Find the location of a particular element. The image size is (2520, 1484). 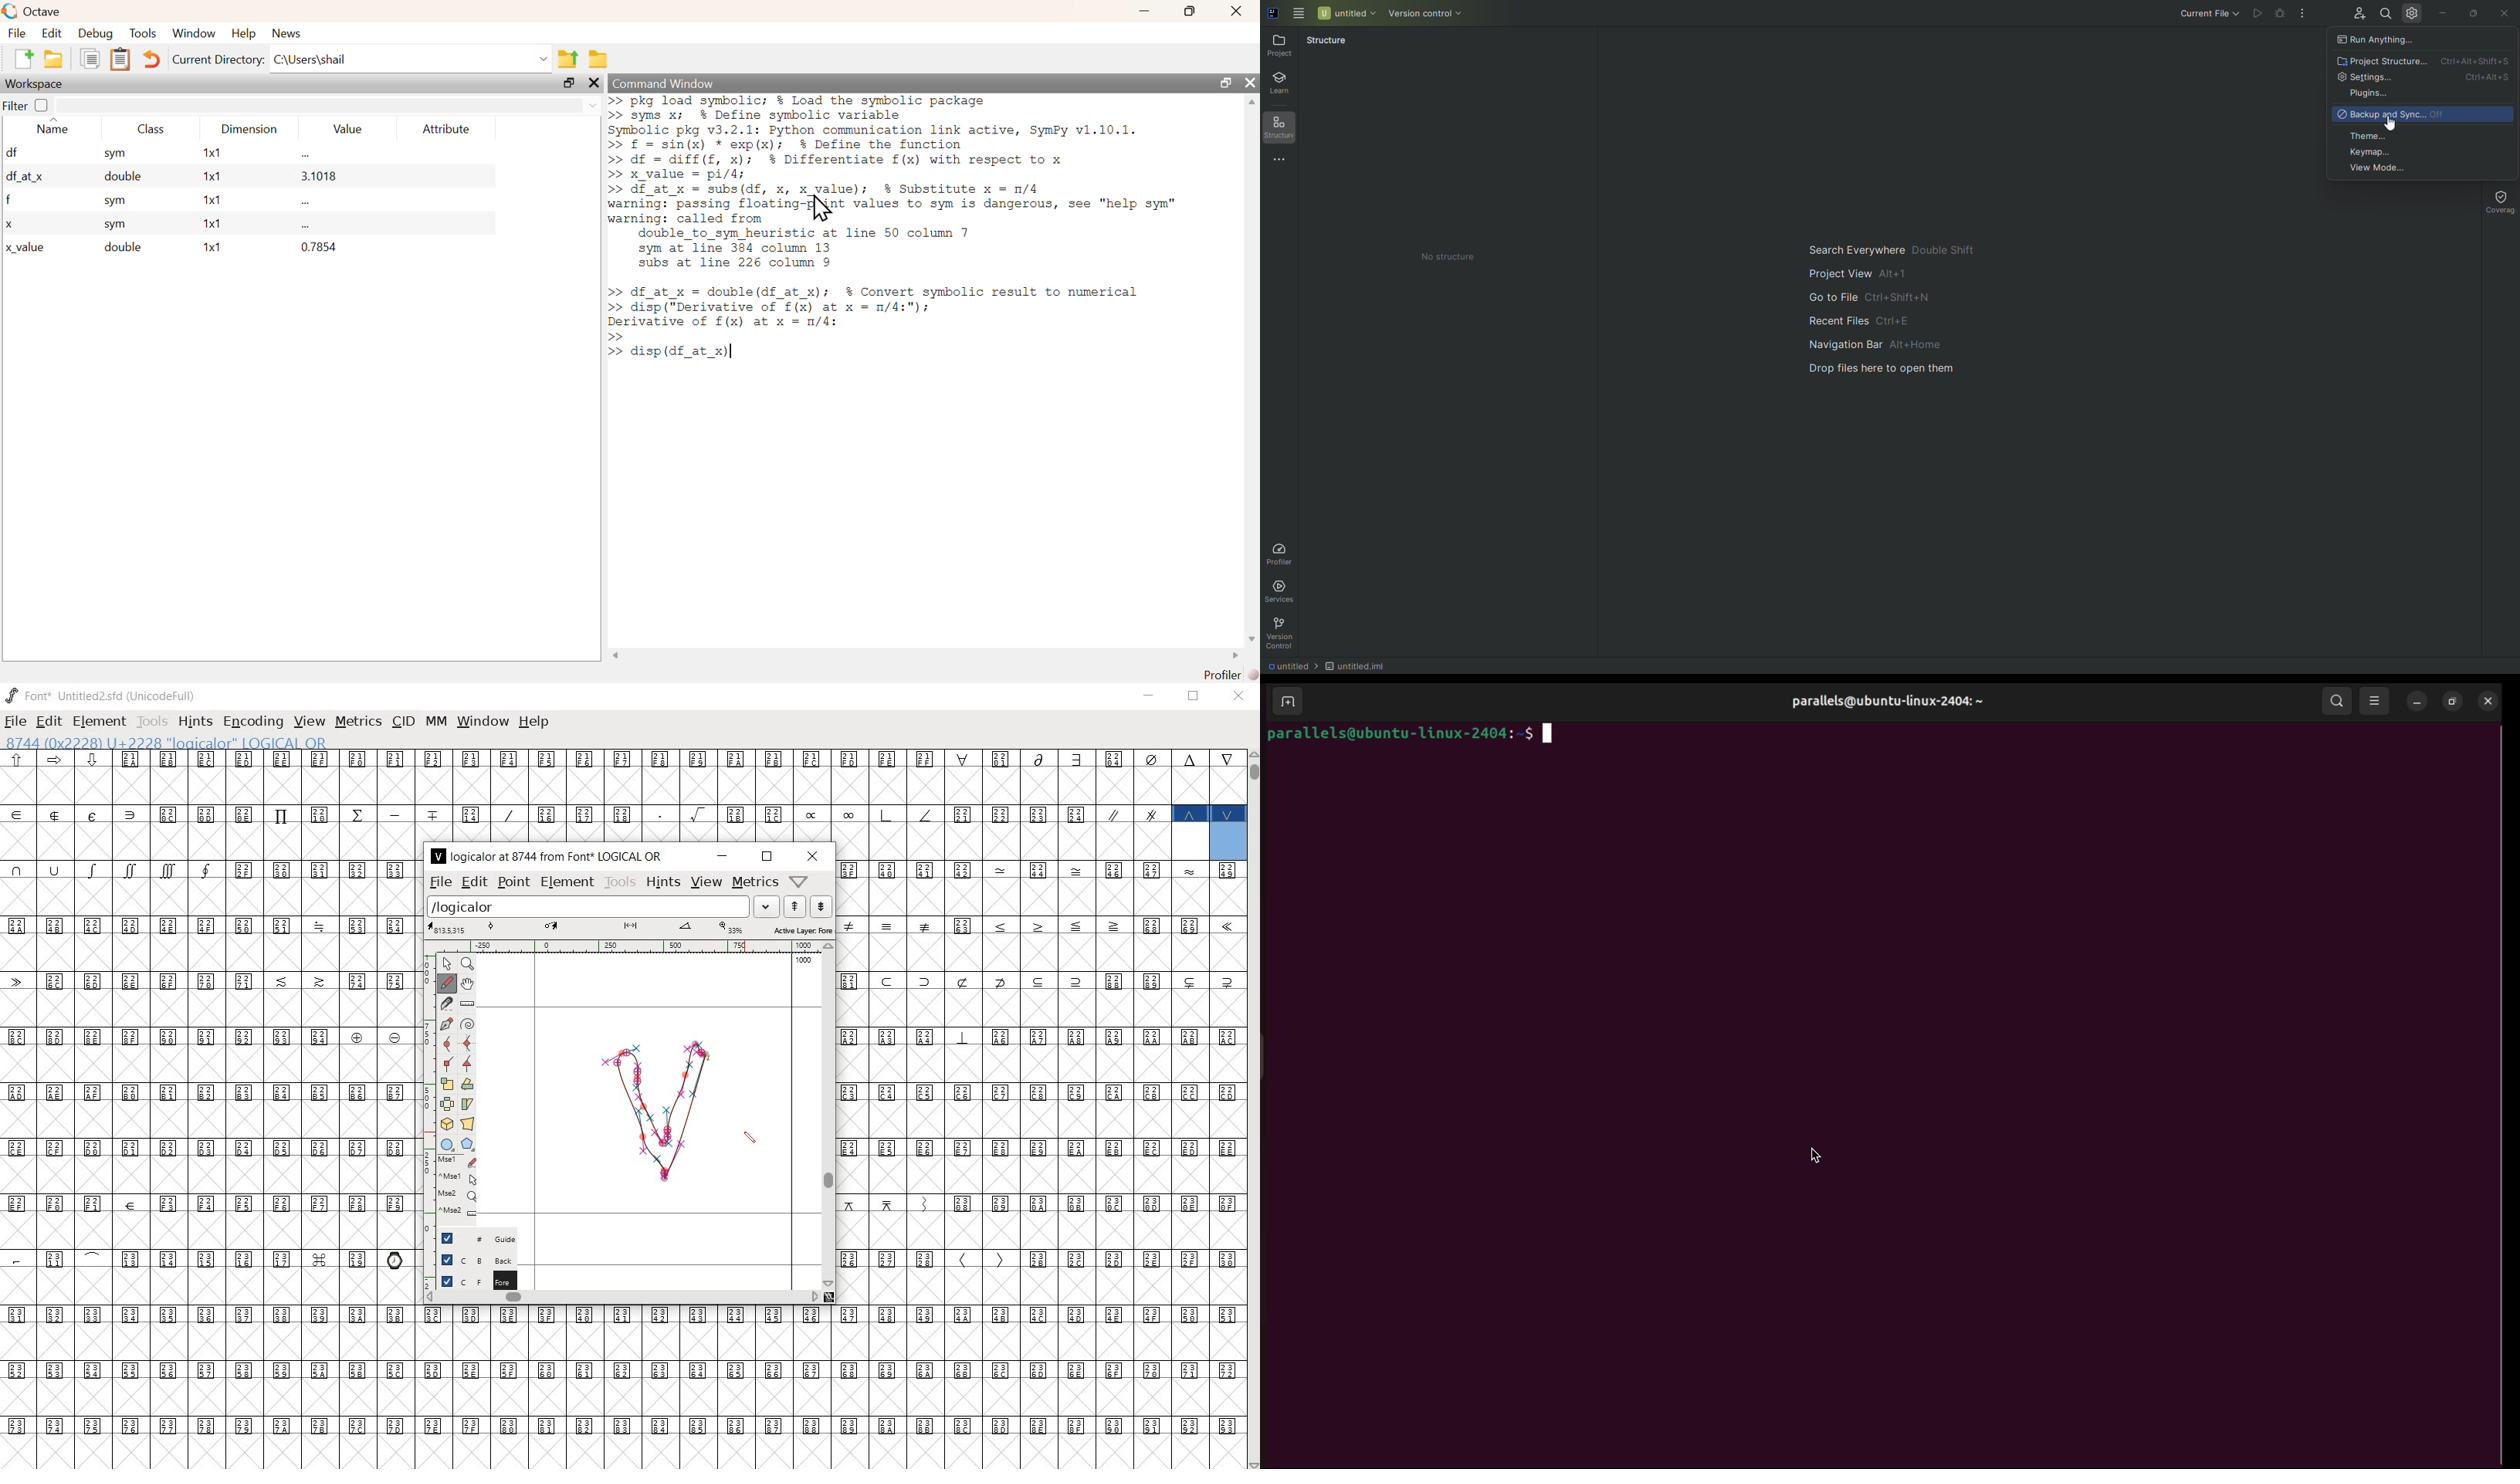

Help/Window is located at coordinates (797, 881).